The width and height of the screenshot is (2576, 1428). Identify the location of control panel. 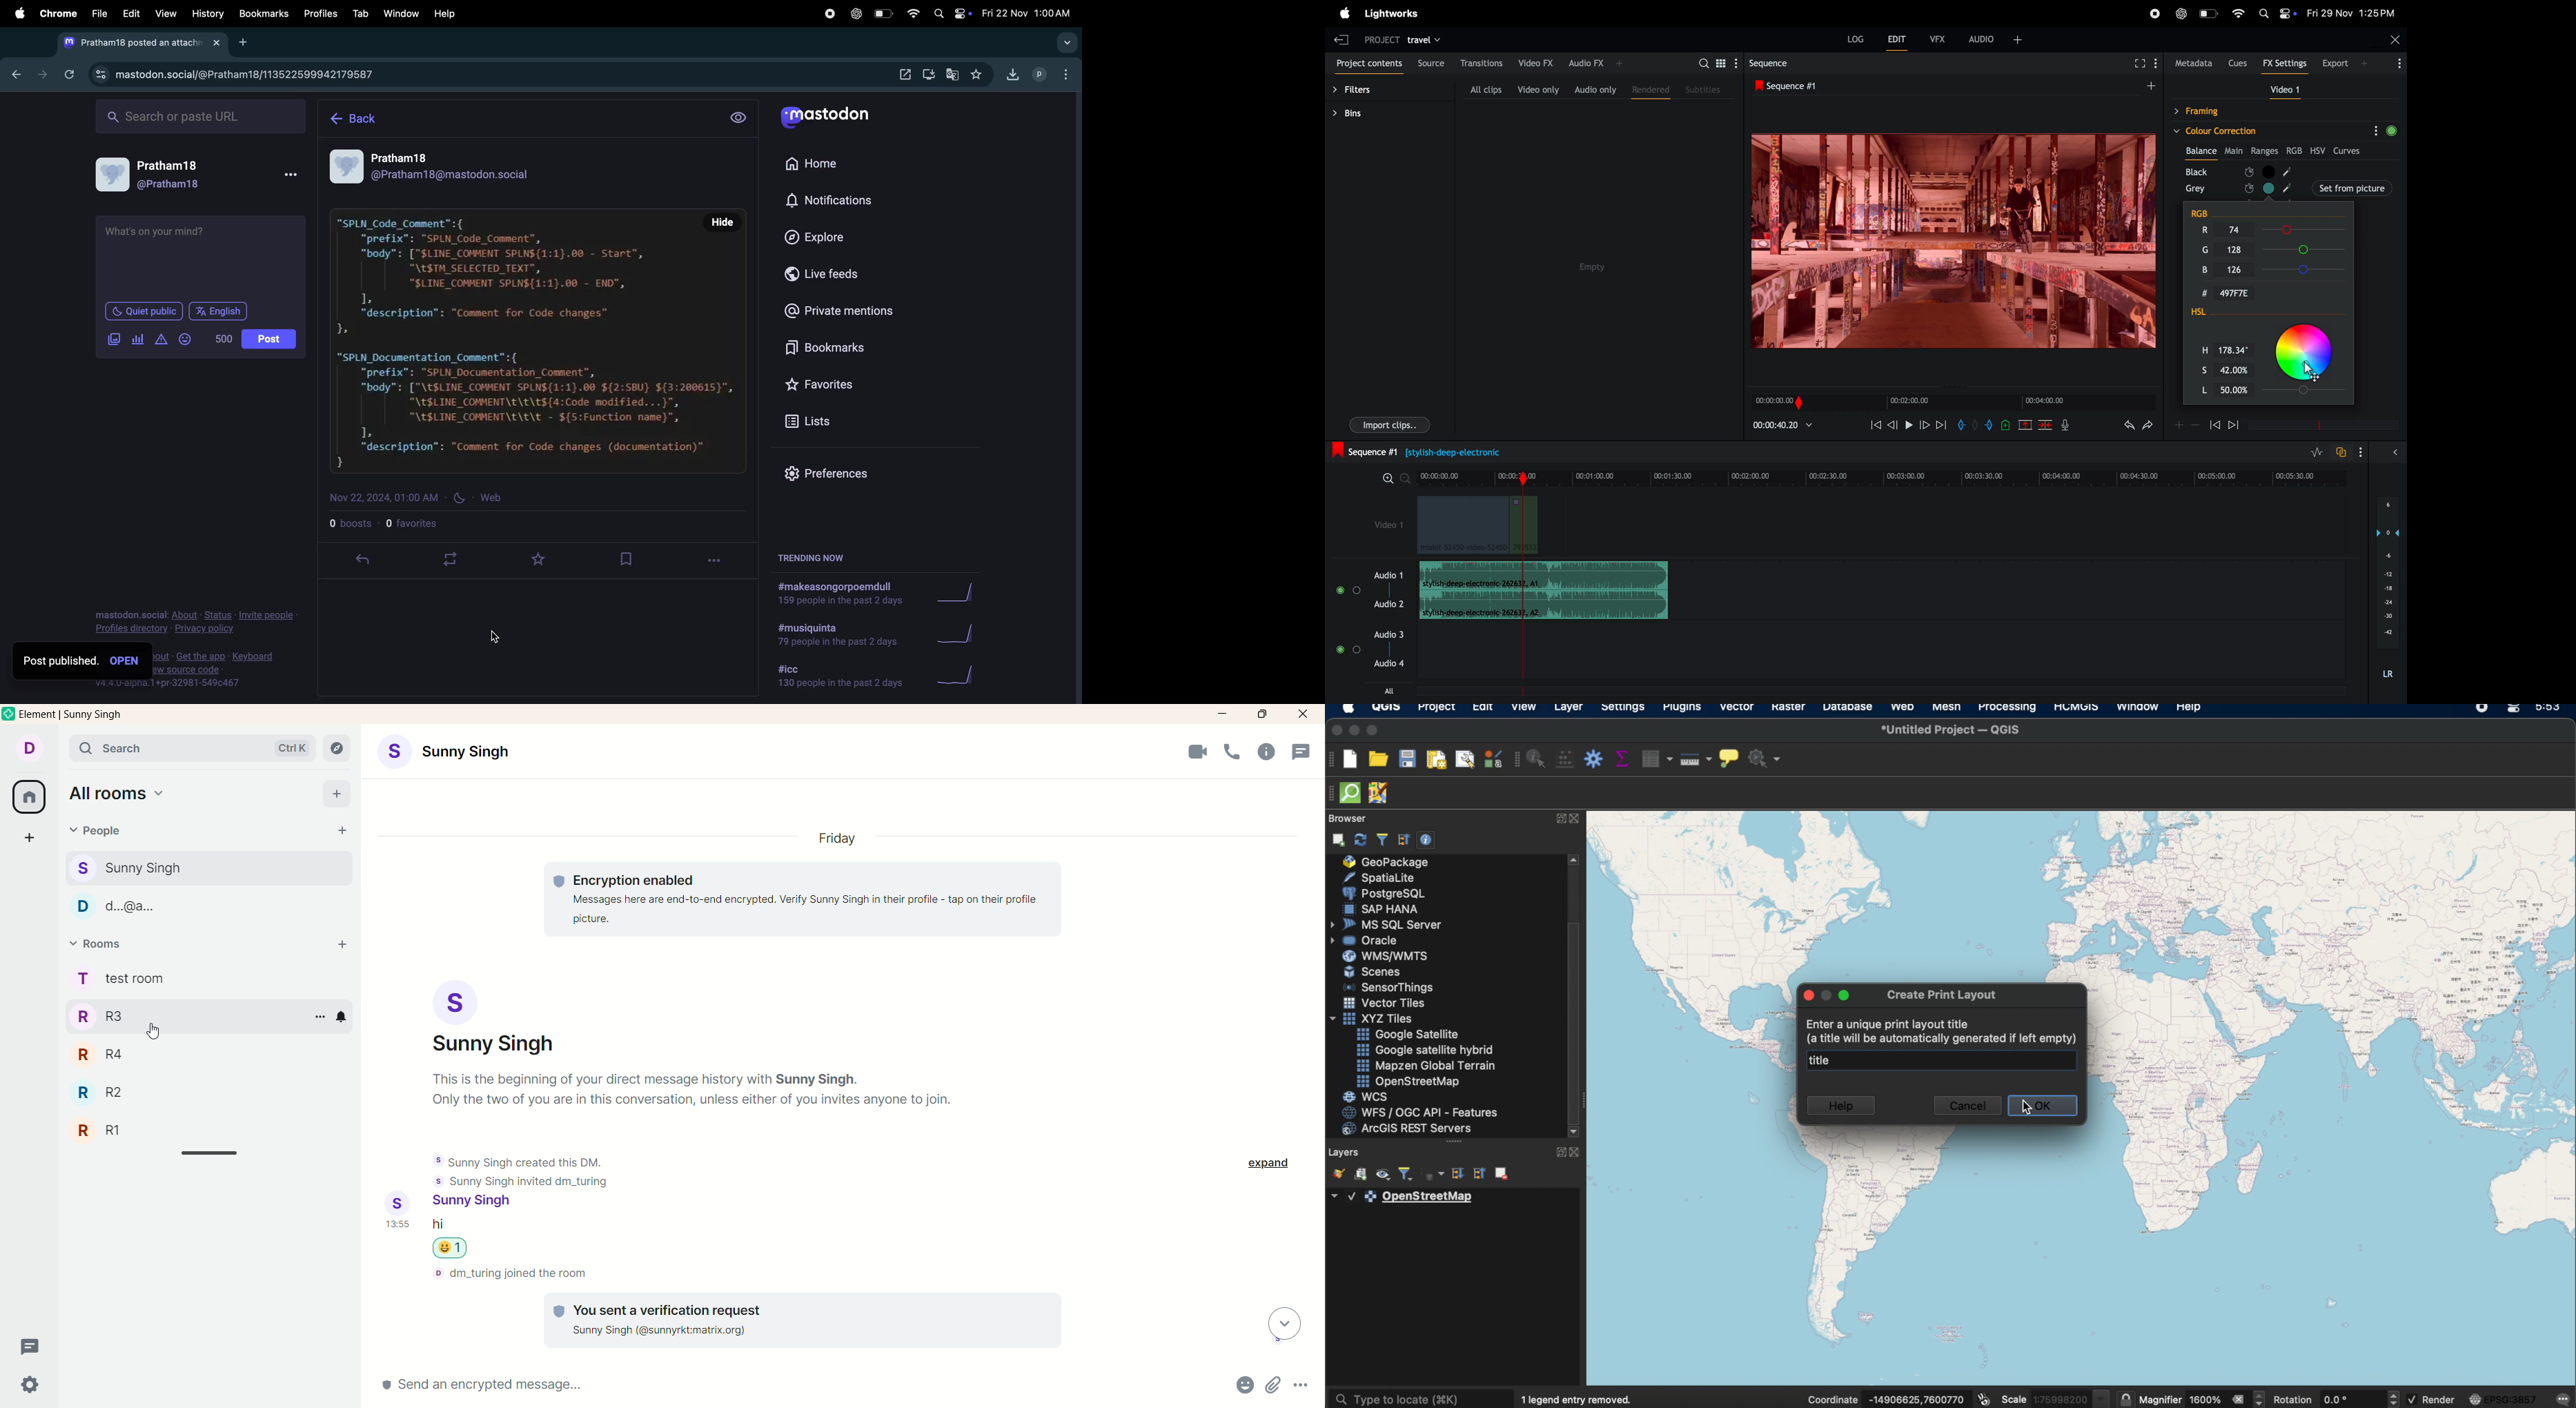
(2287, 13).